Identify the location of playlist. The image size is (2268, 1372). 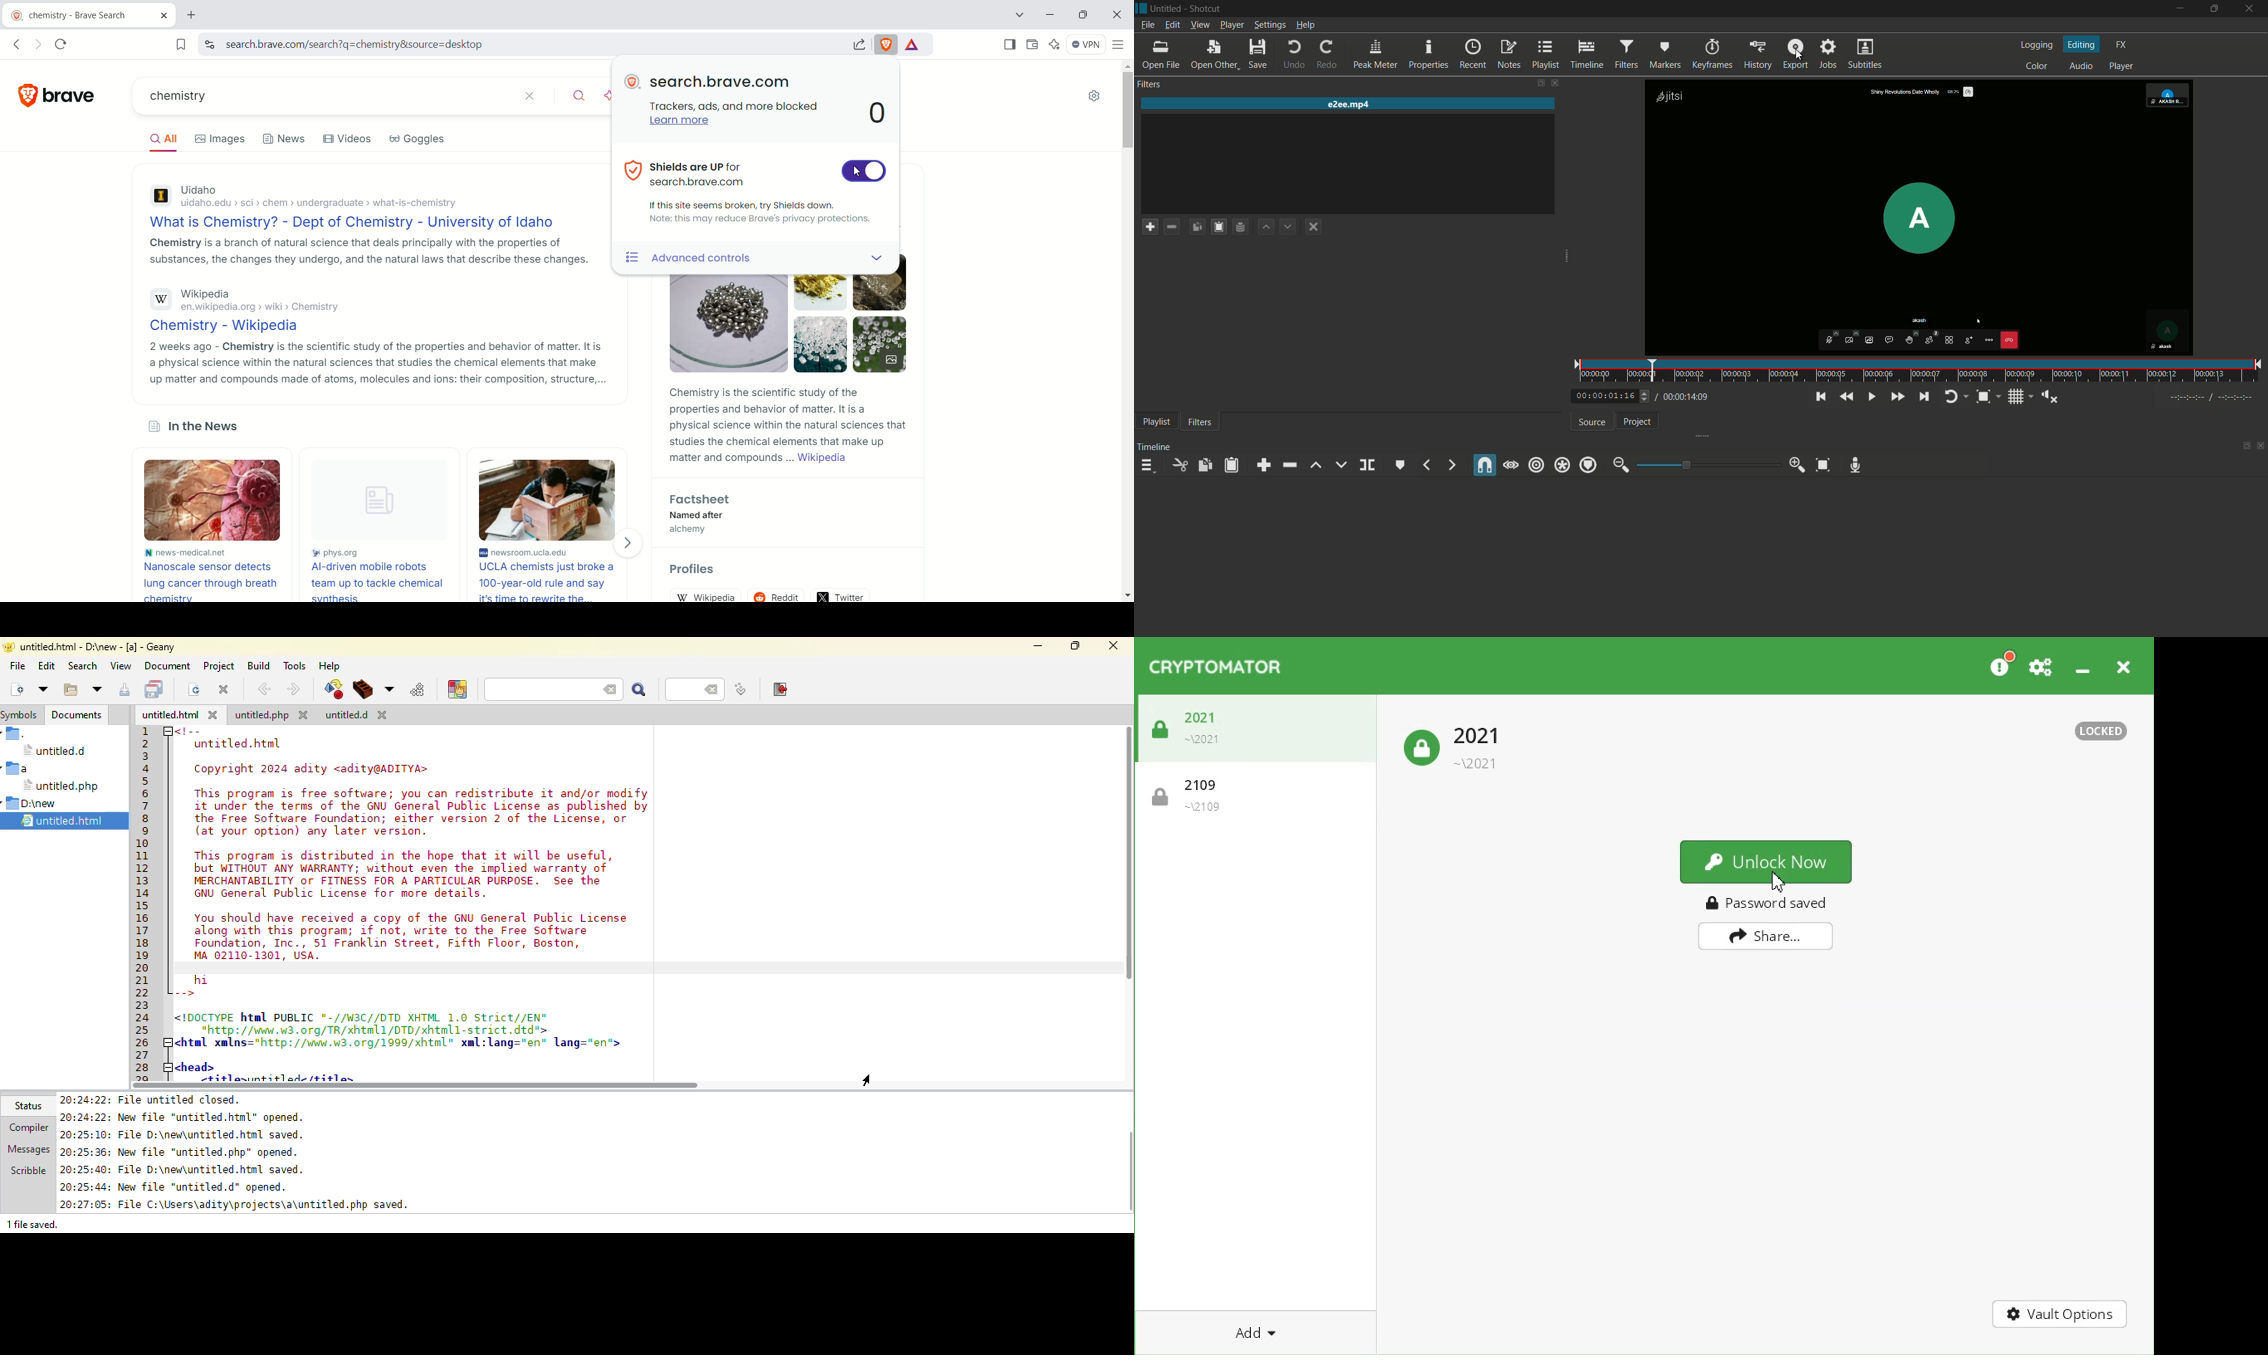
(1158, 422).